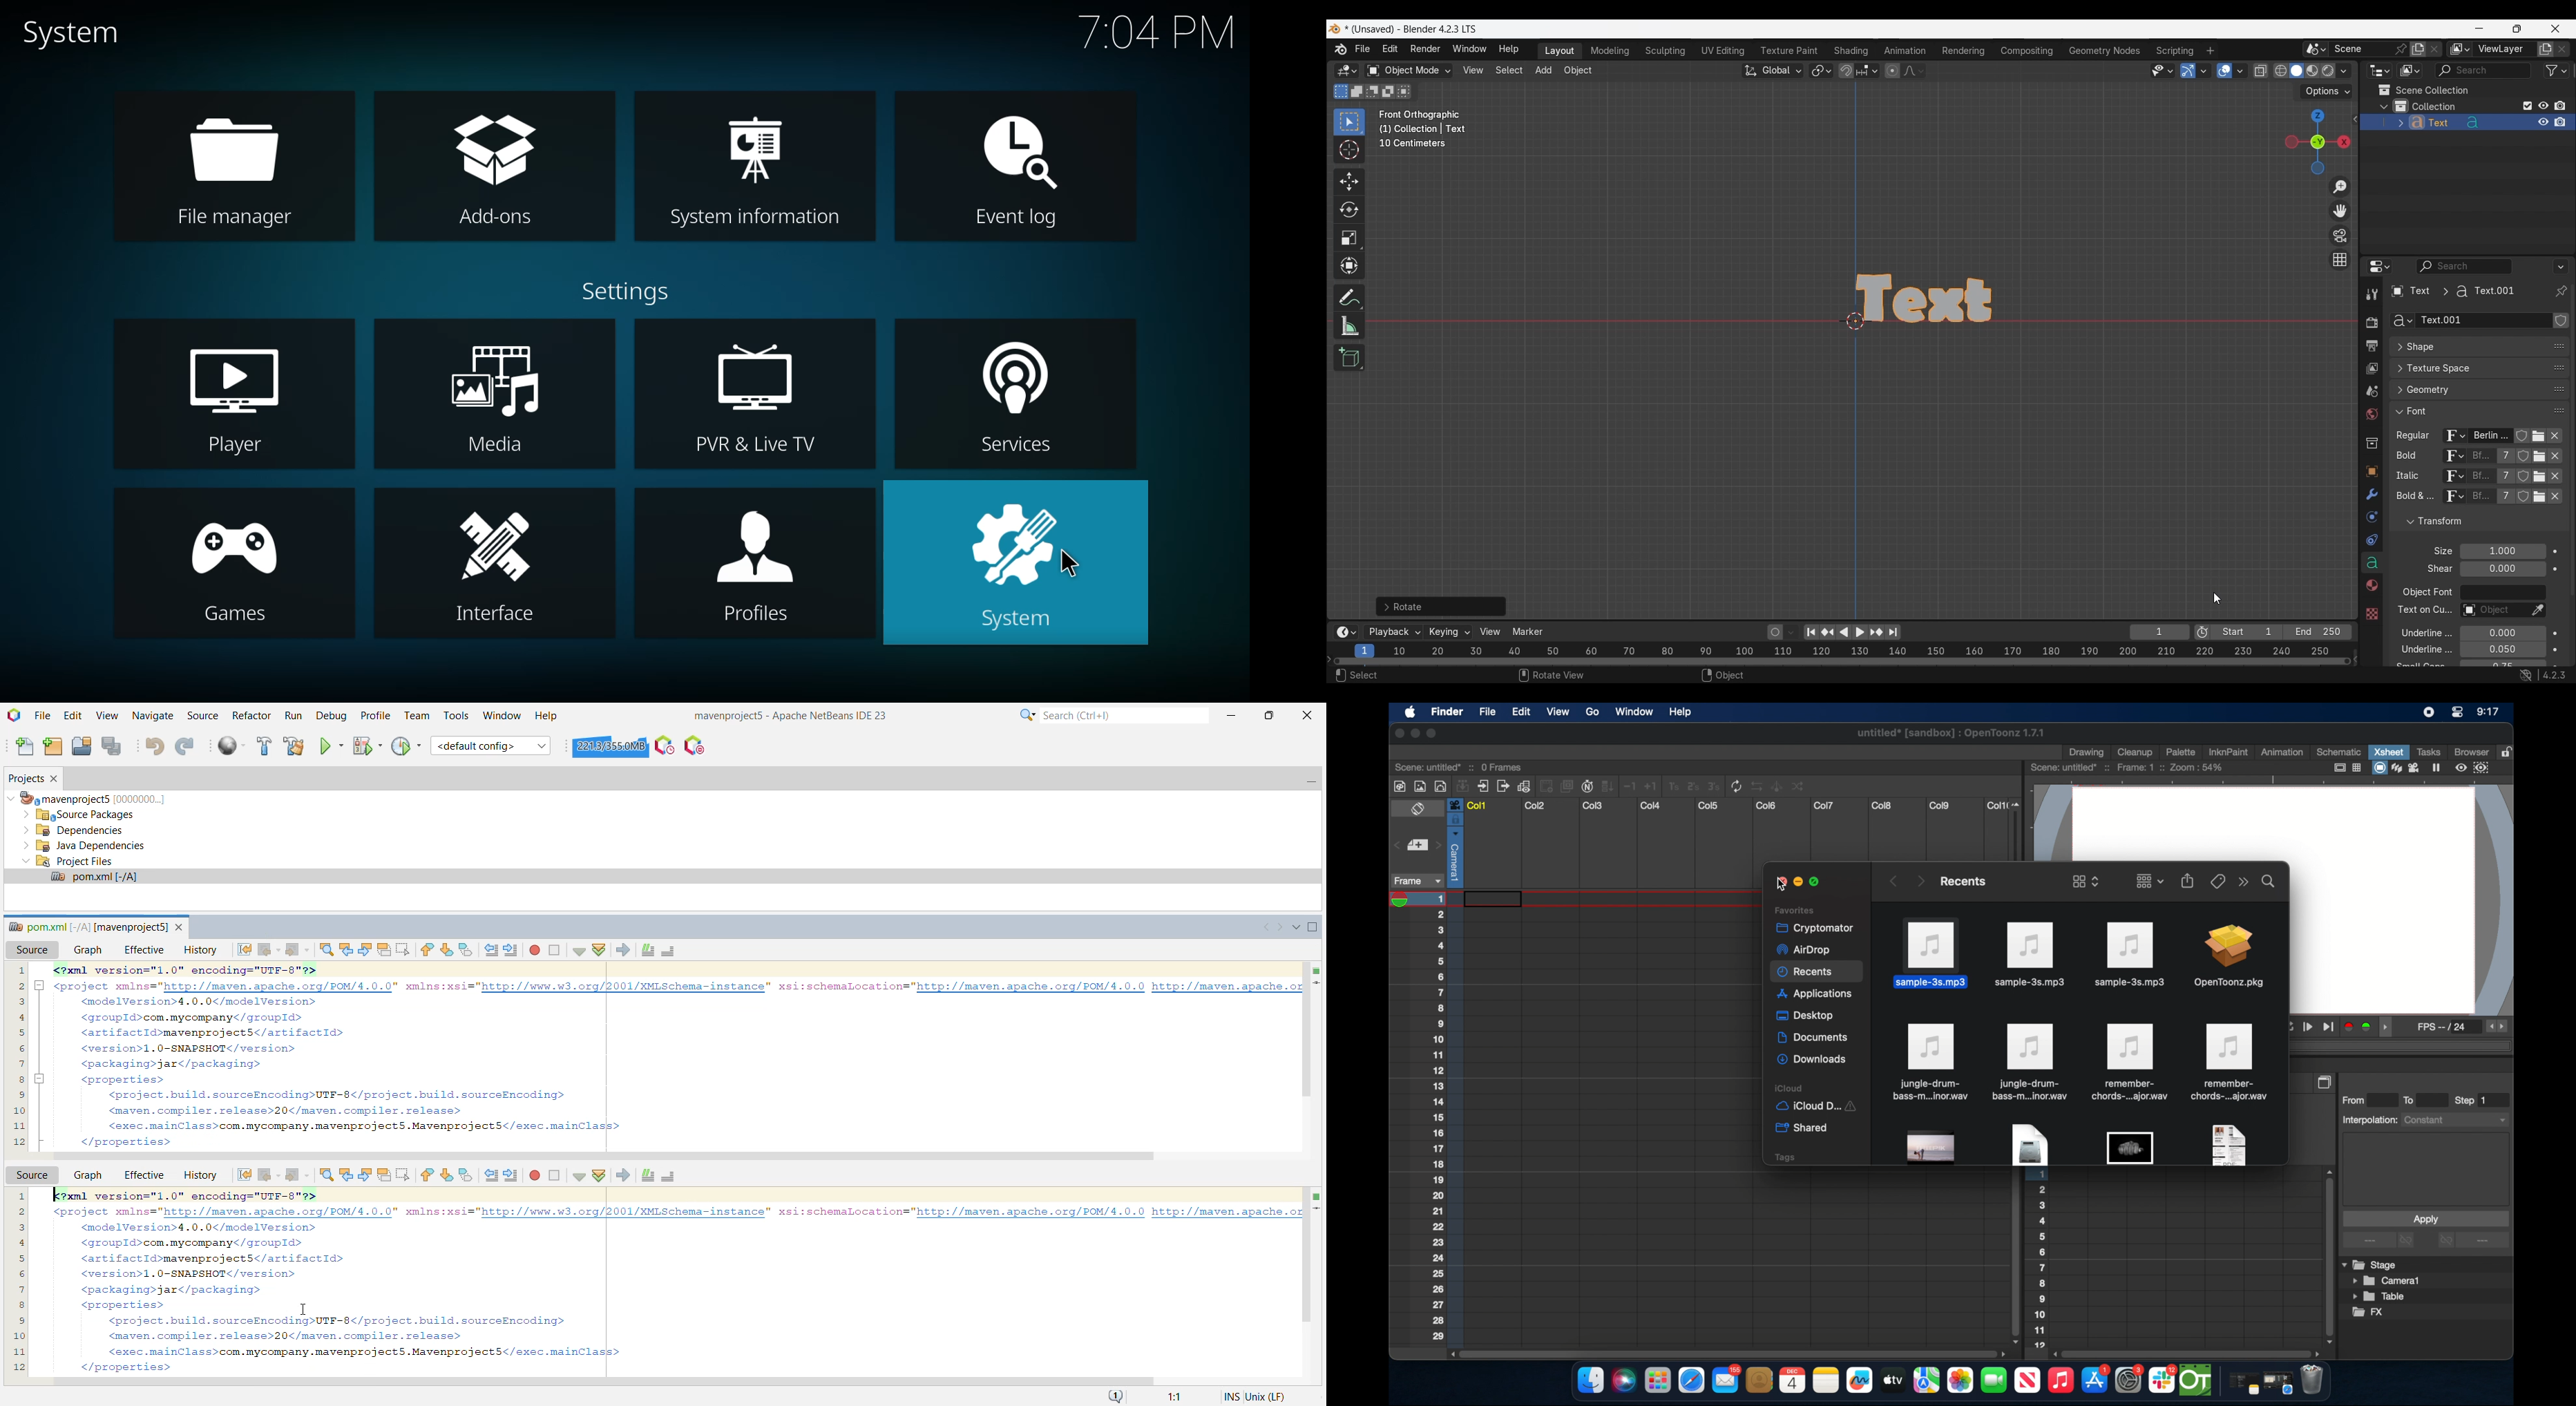 The height and width of the screenshot is (1428, 2576). Describe the element at coordinates (2160, 634) in the screenshot. I see `Current frame` at that location.